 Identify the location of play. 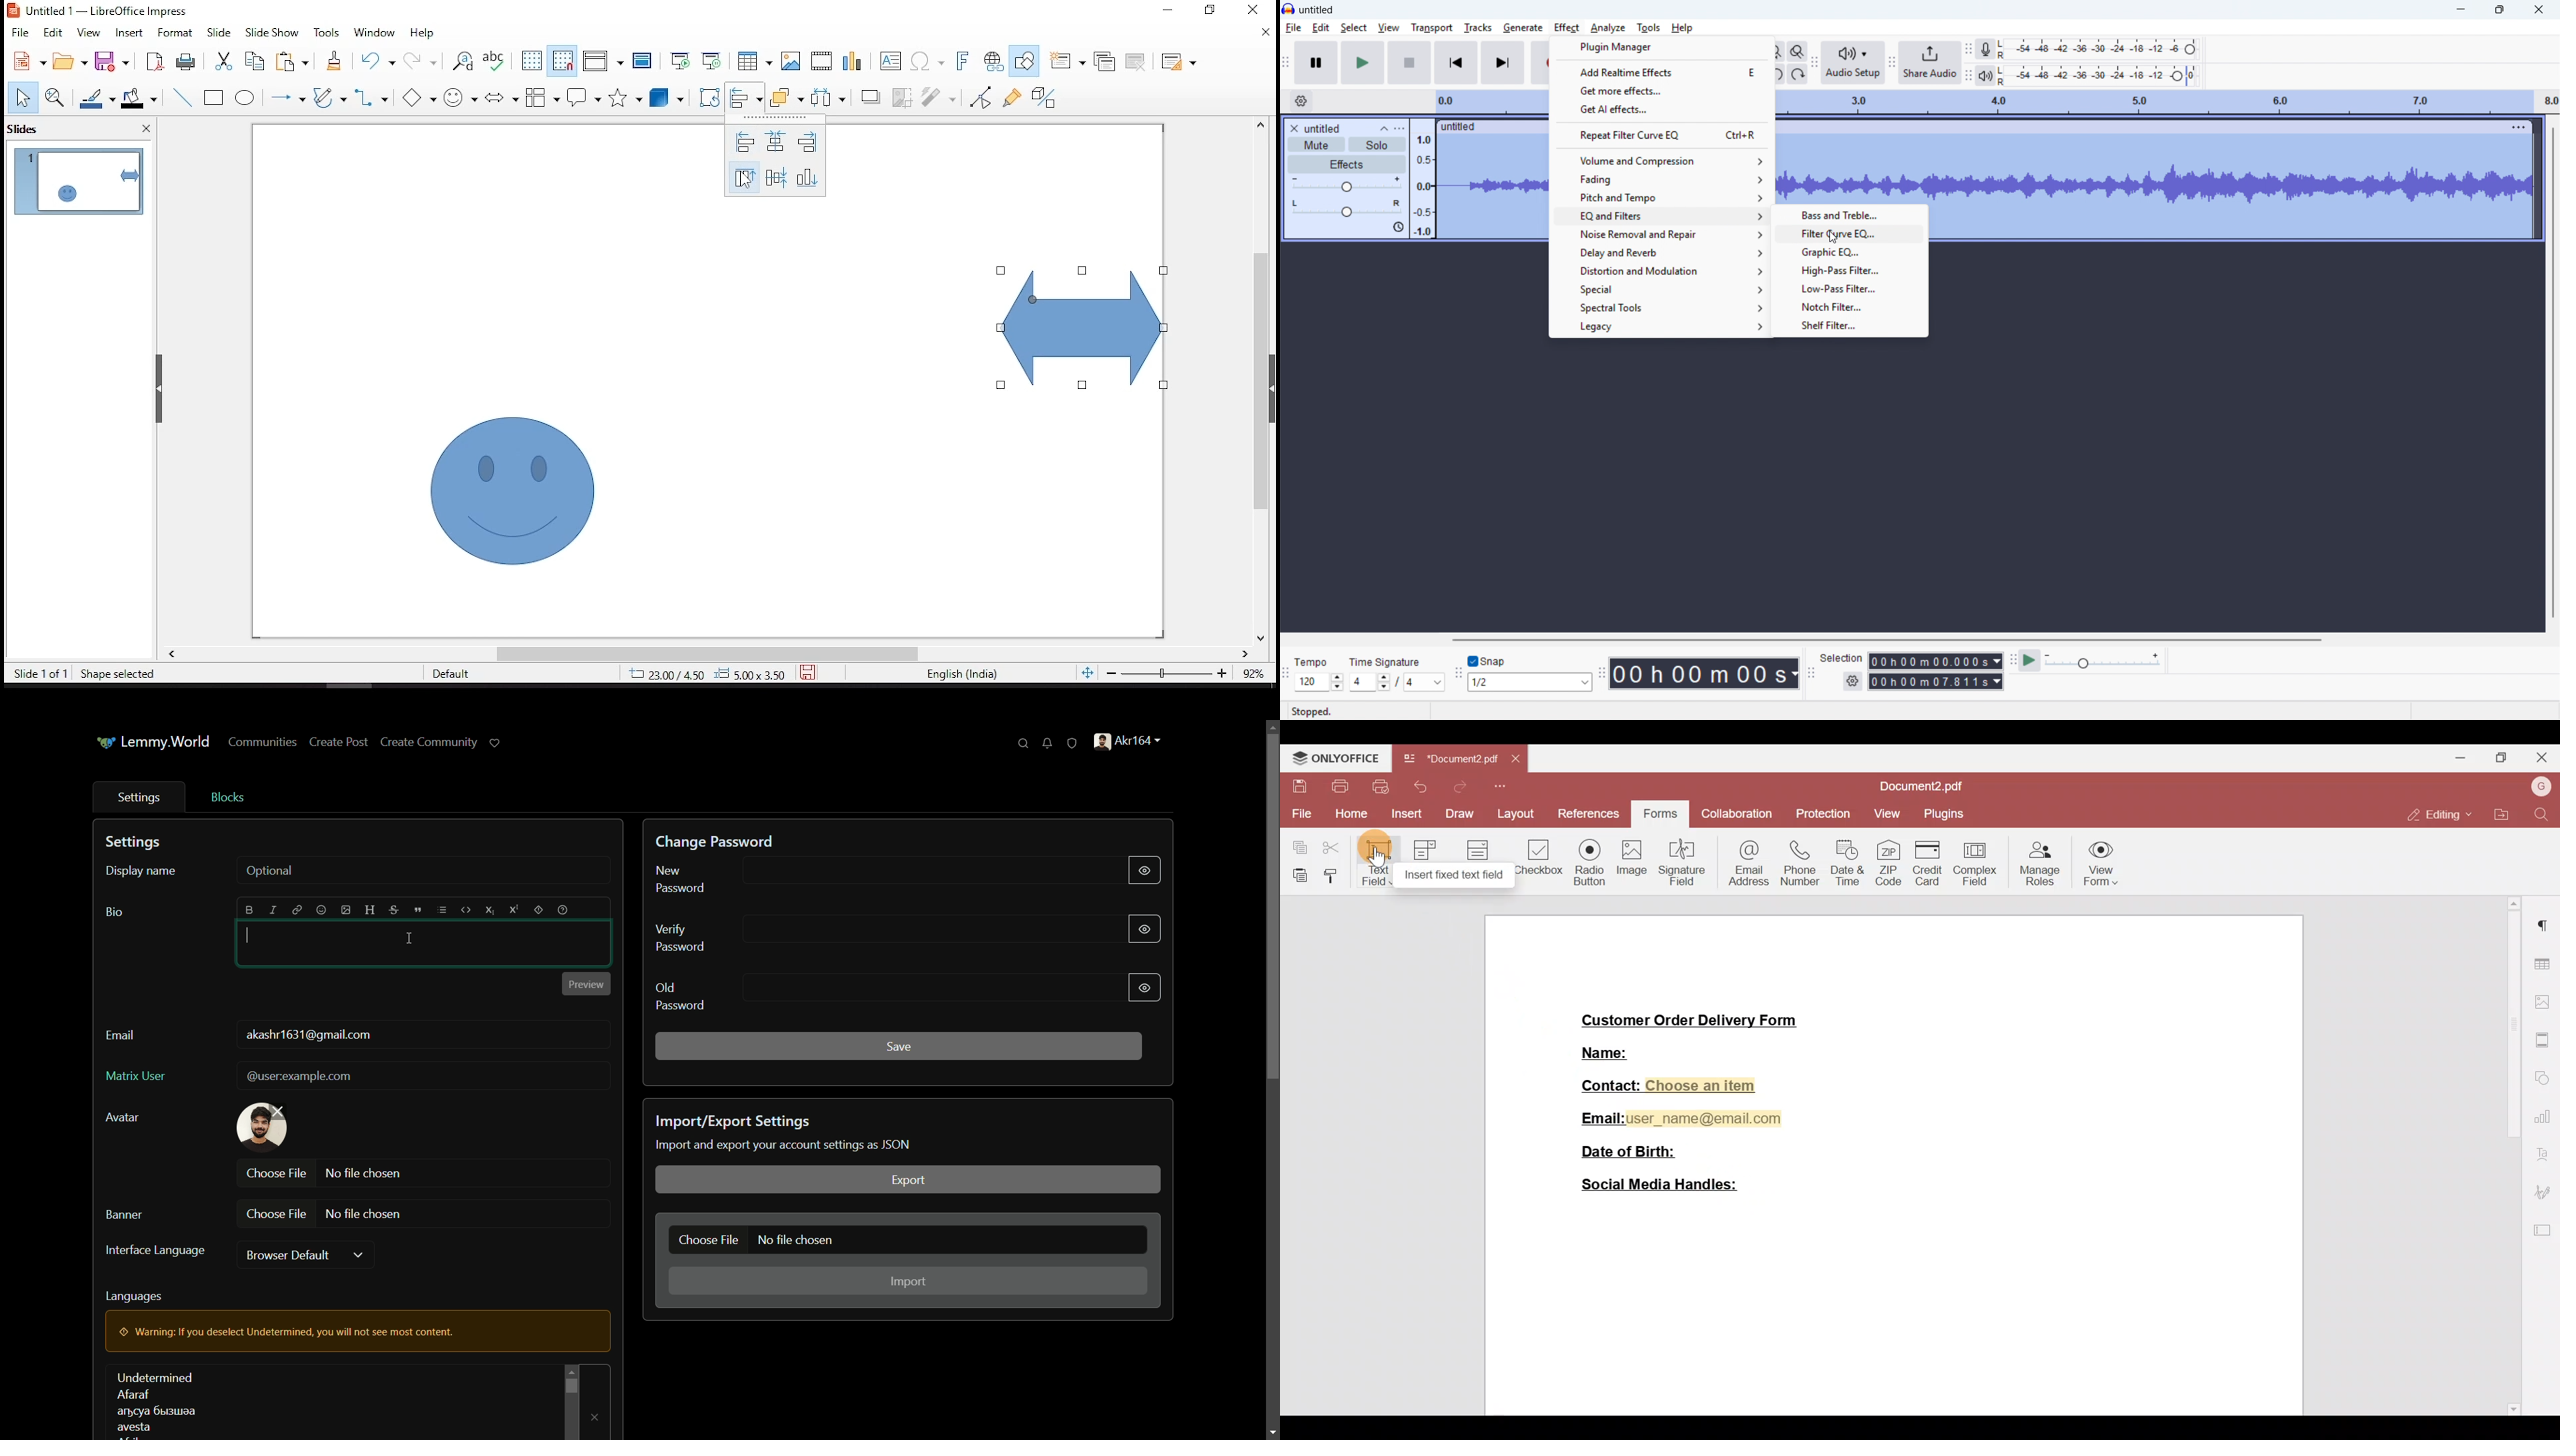
(1363, 63).